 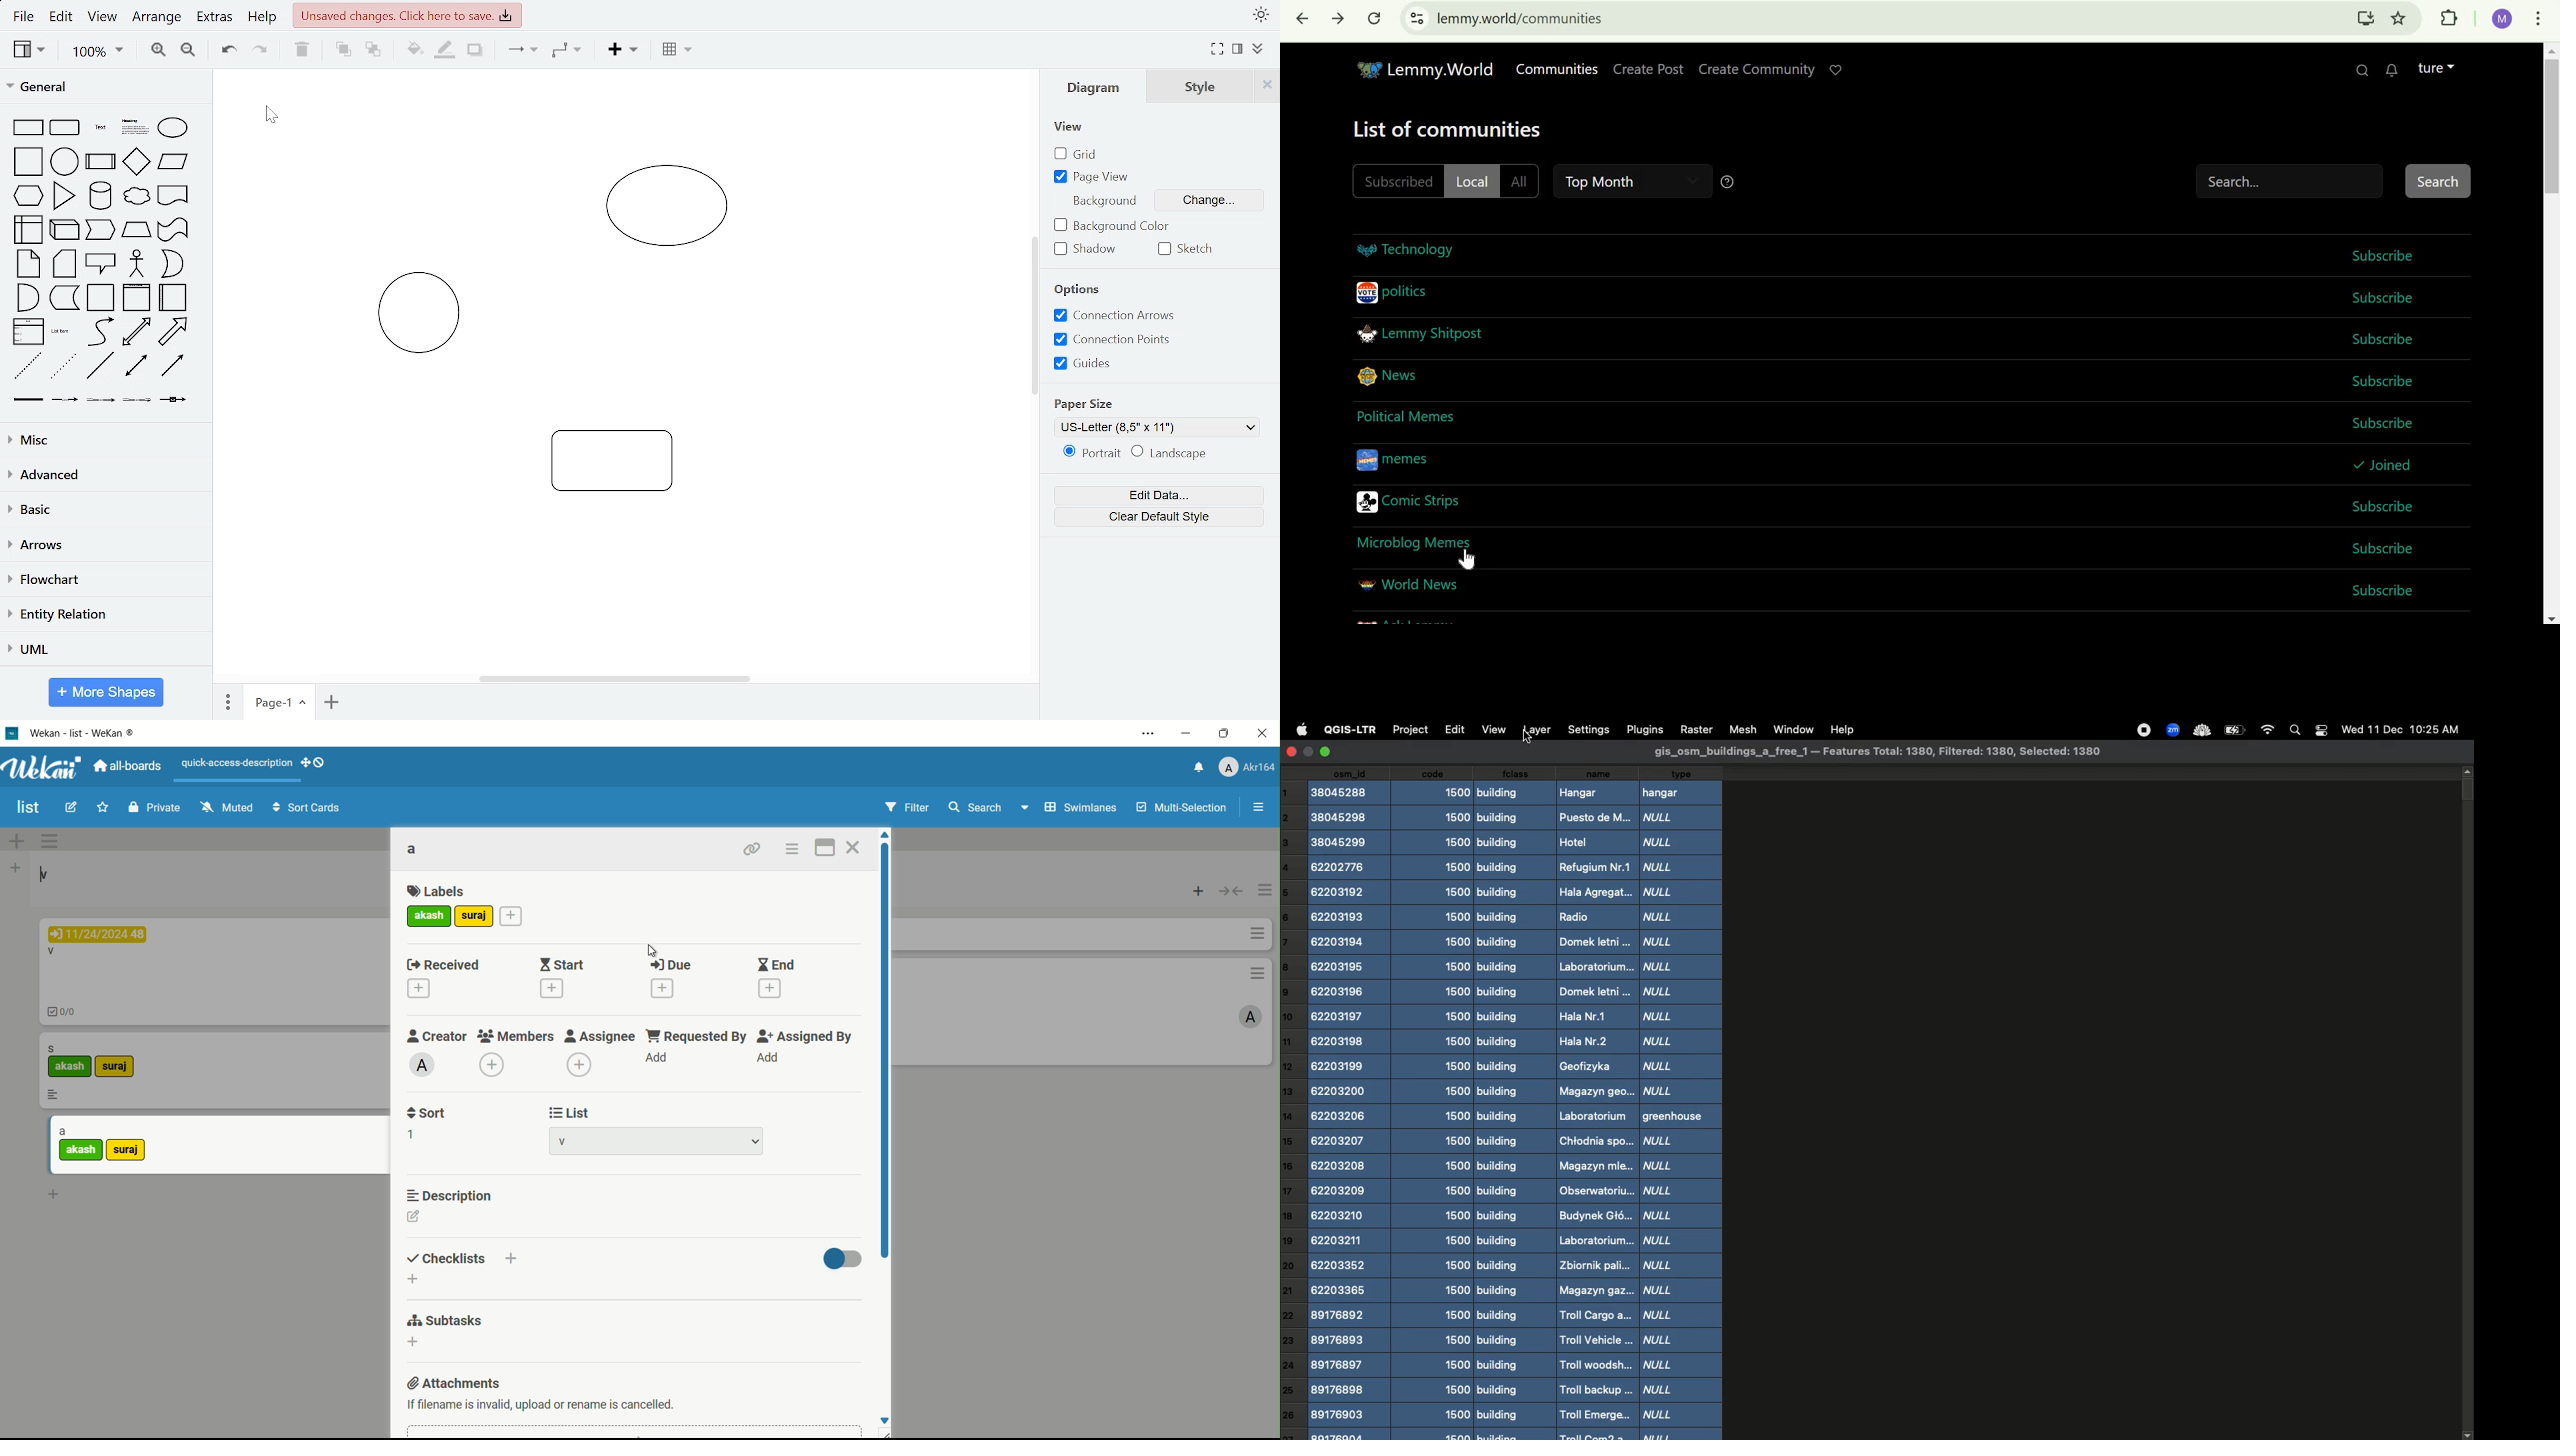 What do you see at coordinates (43, 766) in the screenshot?
I see `app logo` at bounding box center [43, 766].